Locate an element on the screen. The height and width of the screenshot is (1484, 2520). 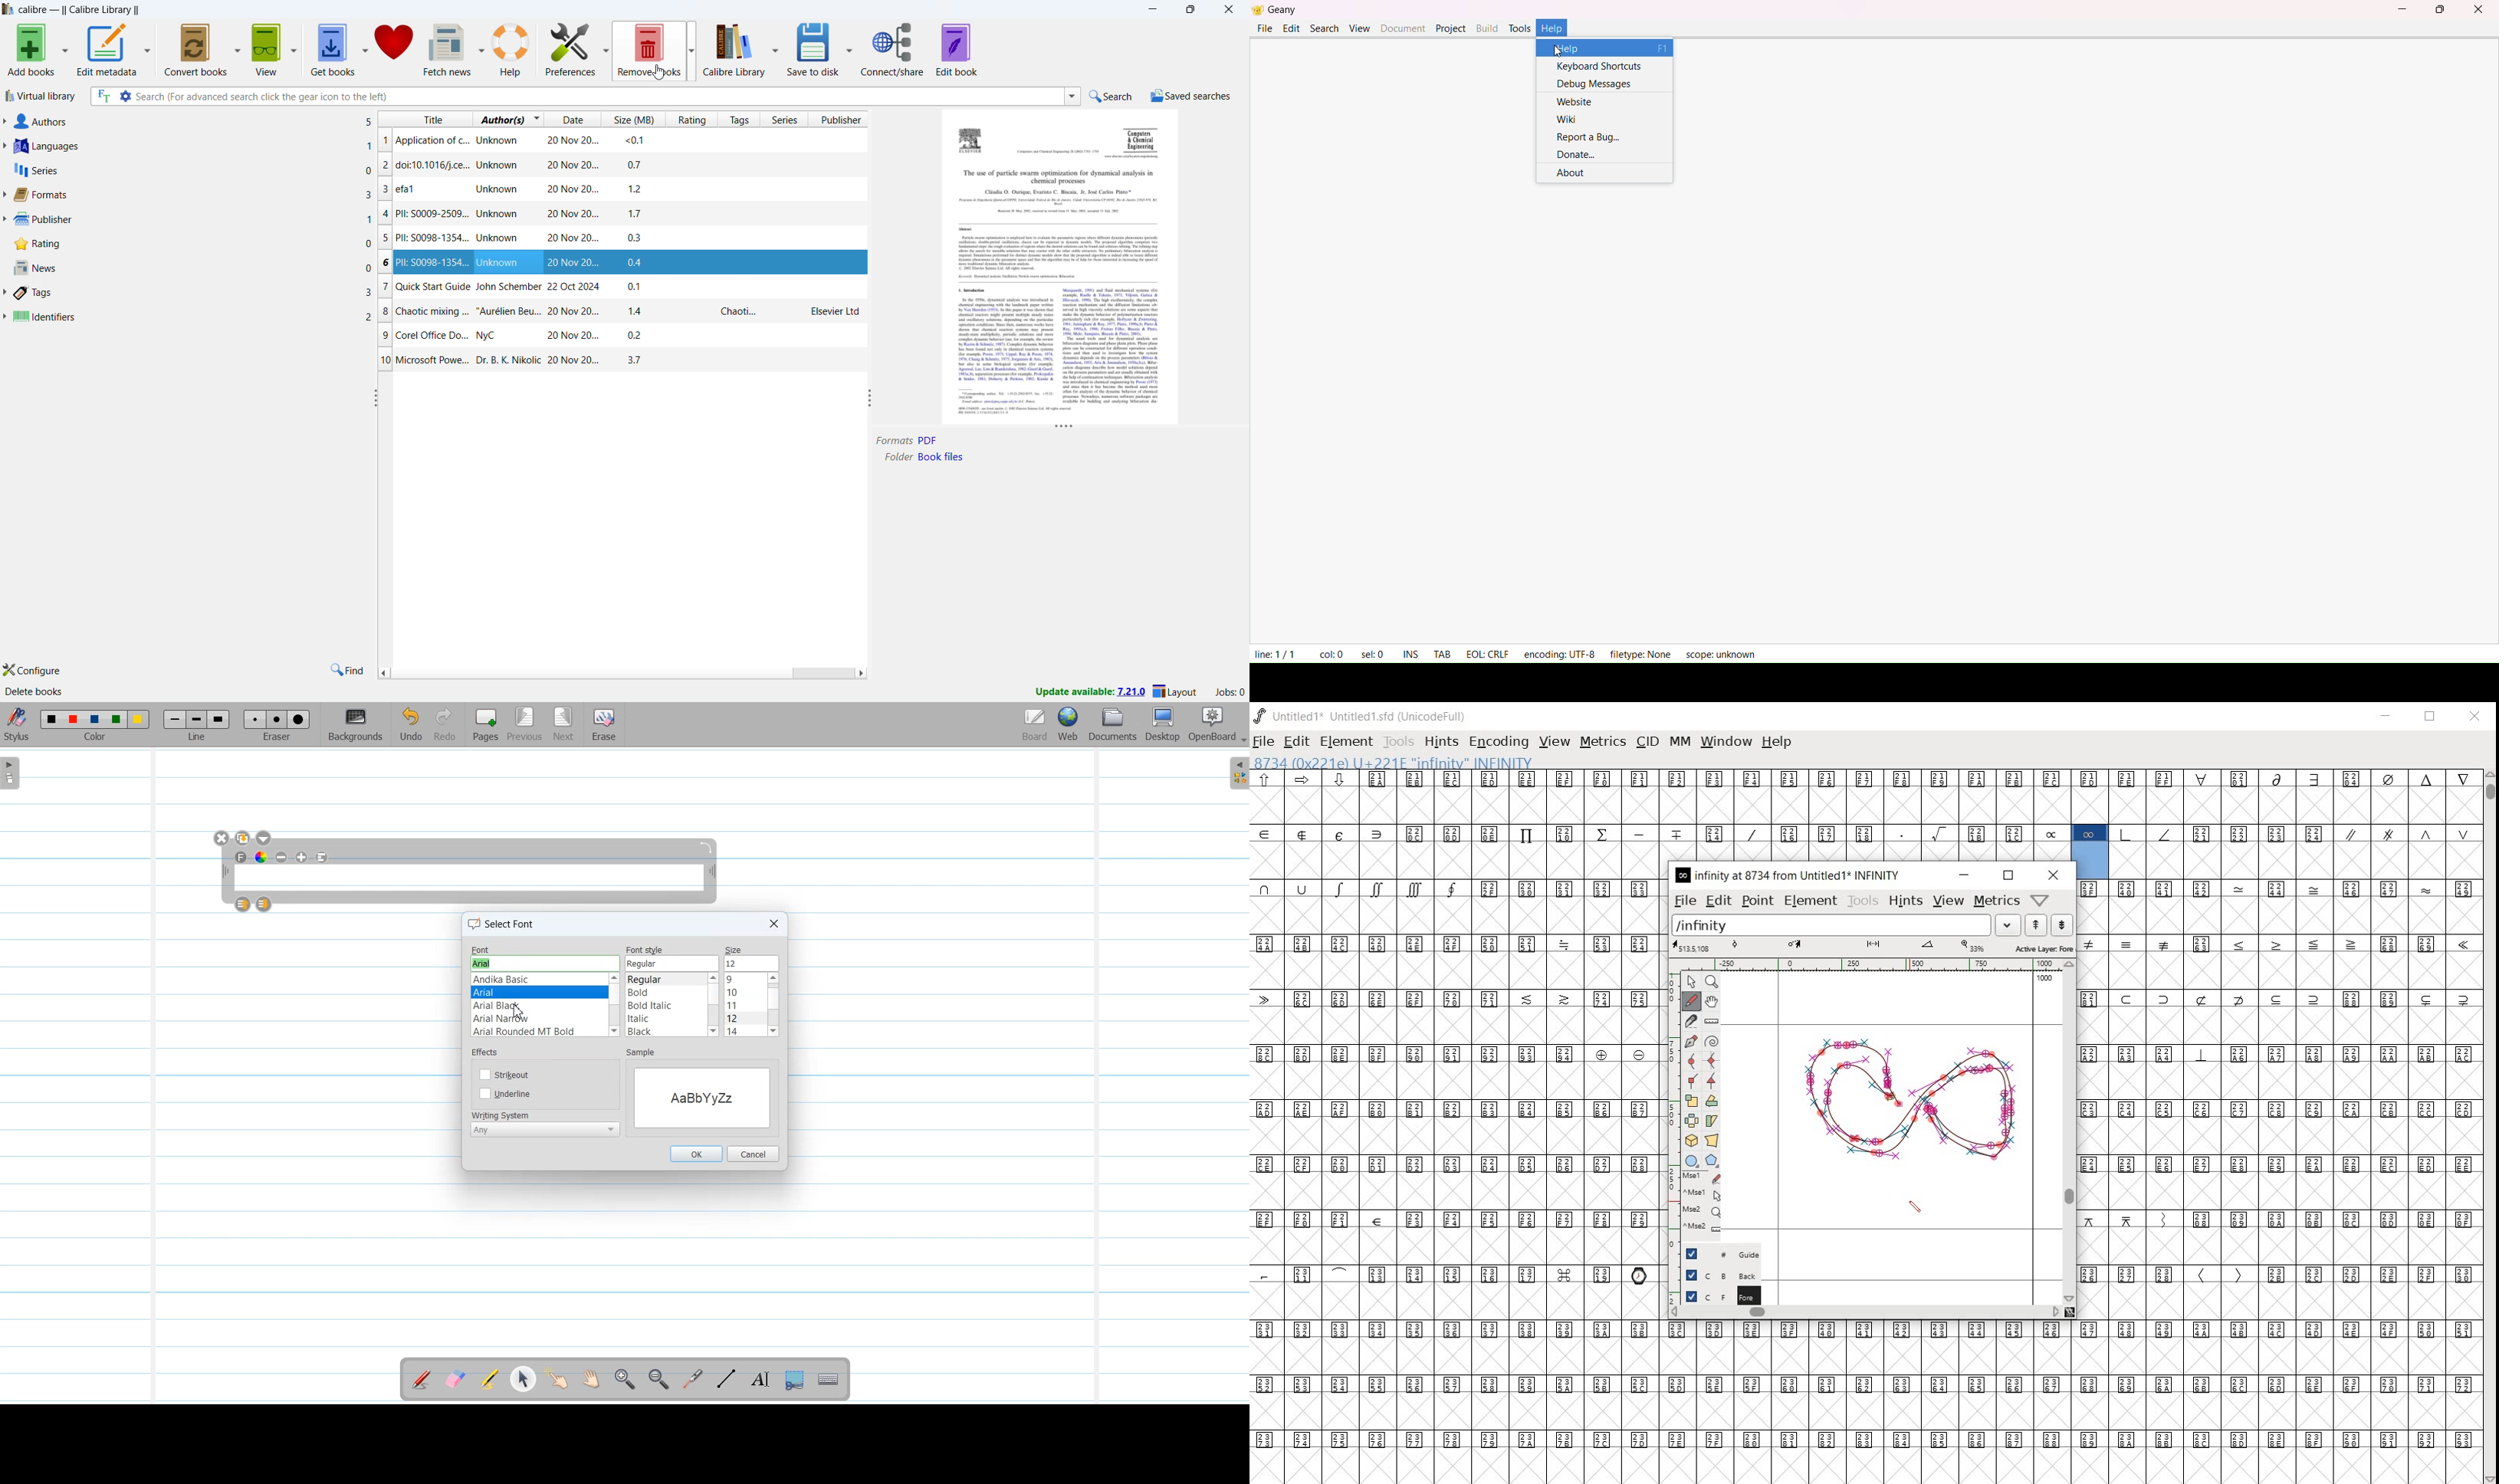
Unicode code points is located at coordinates (1865, 1329).